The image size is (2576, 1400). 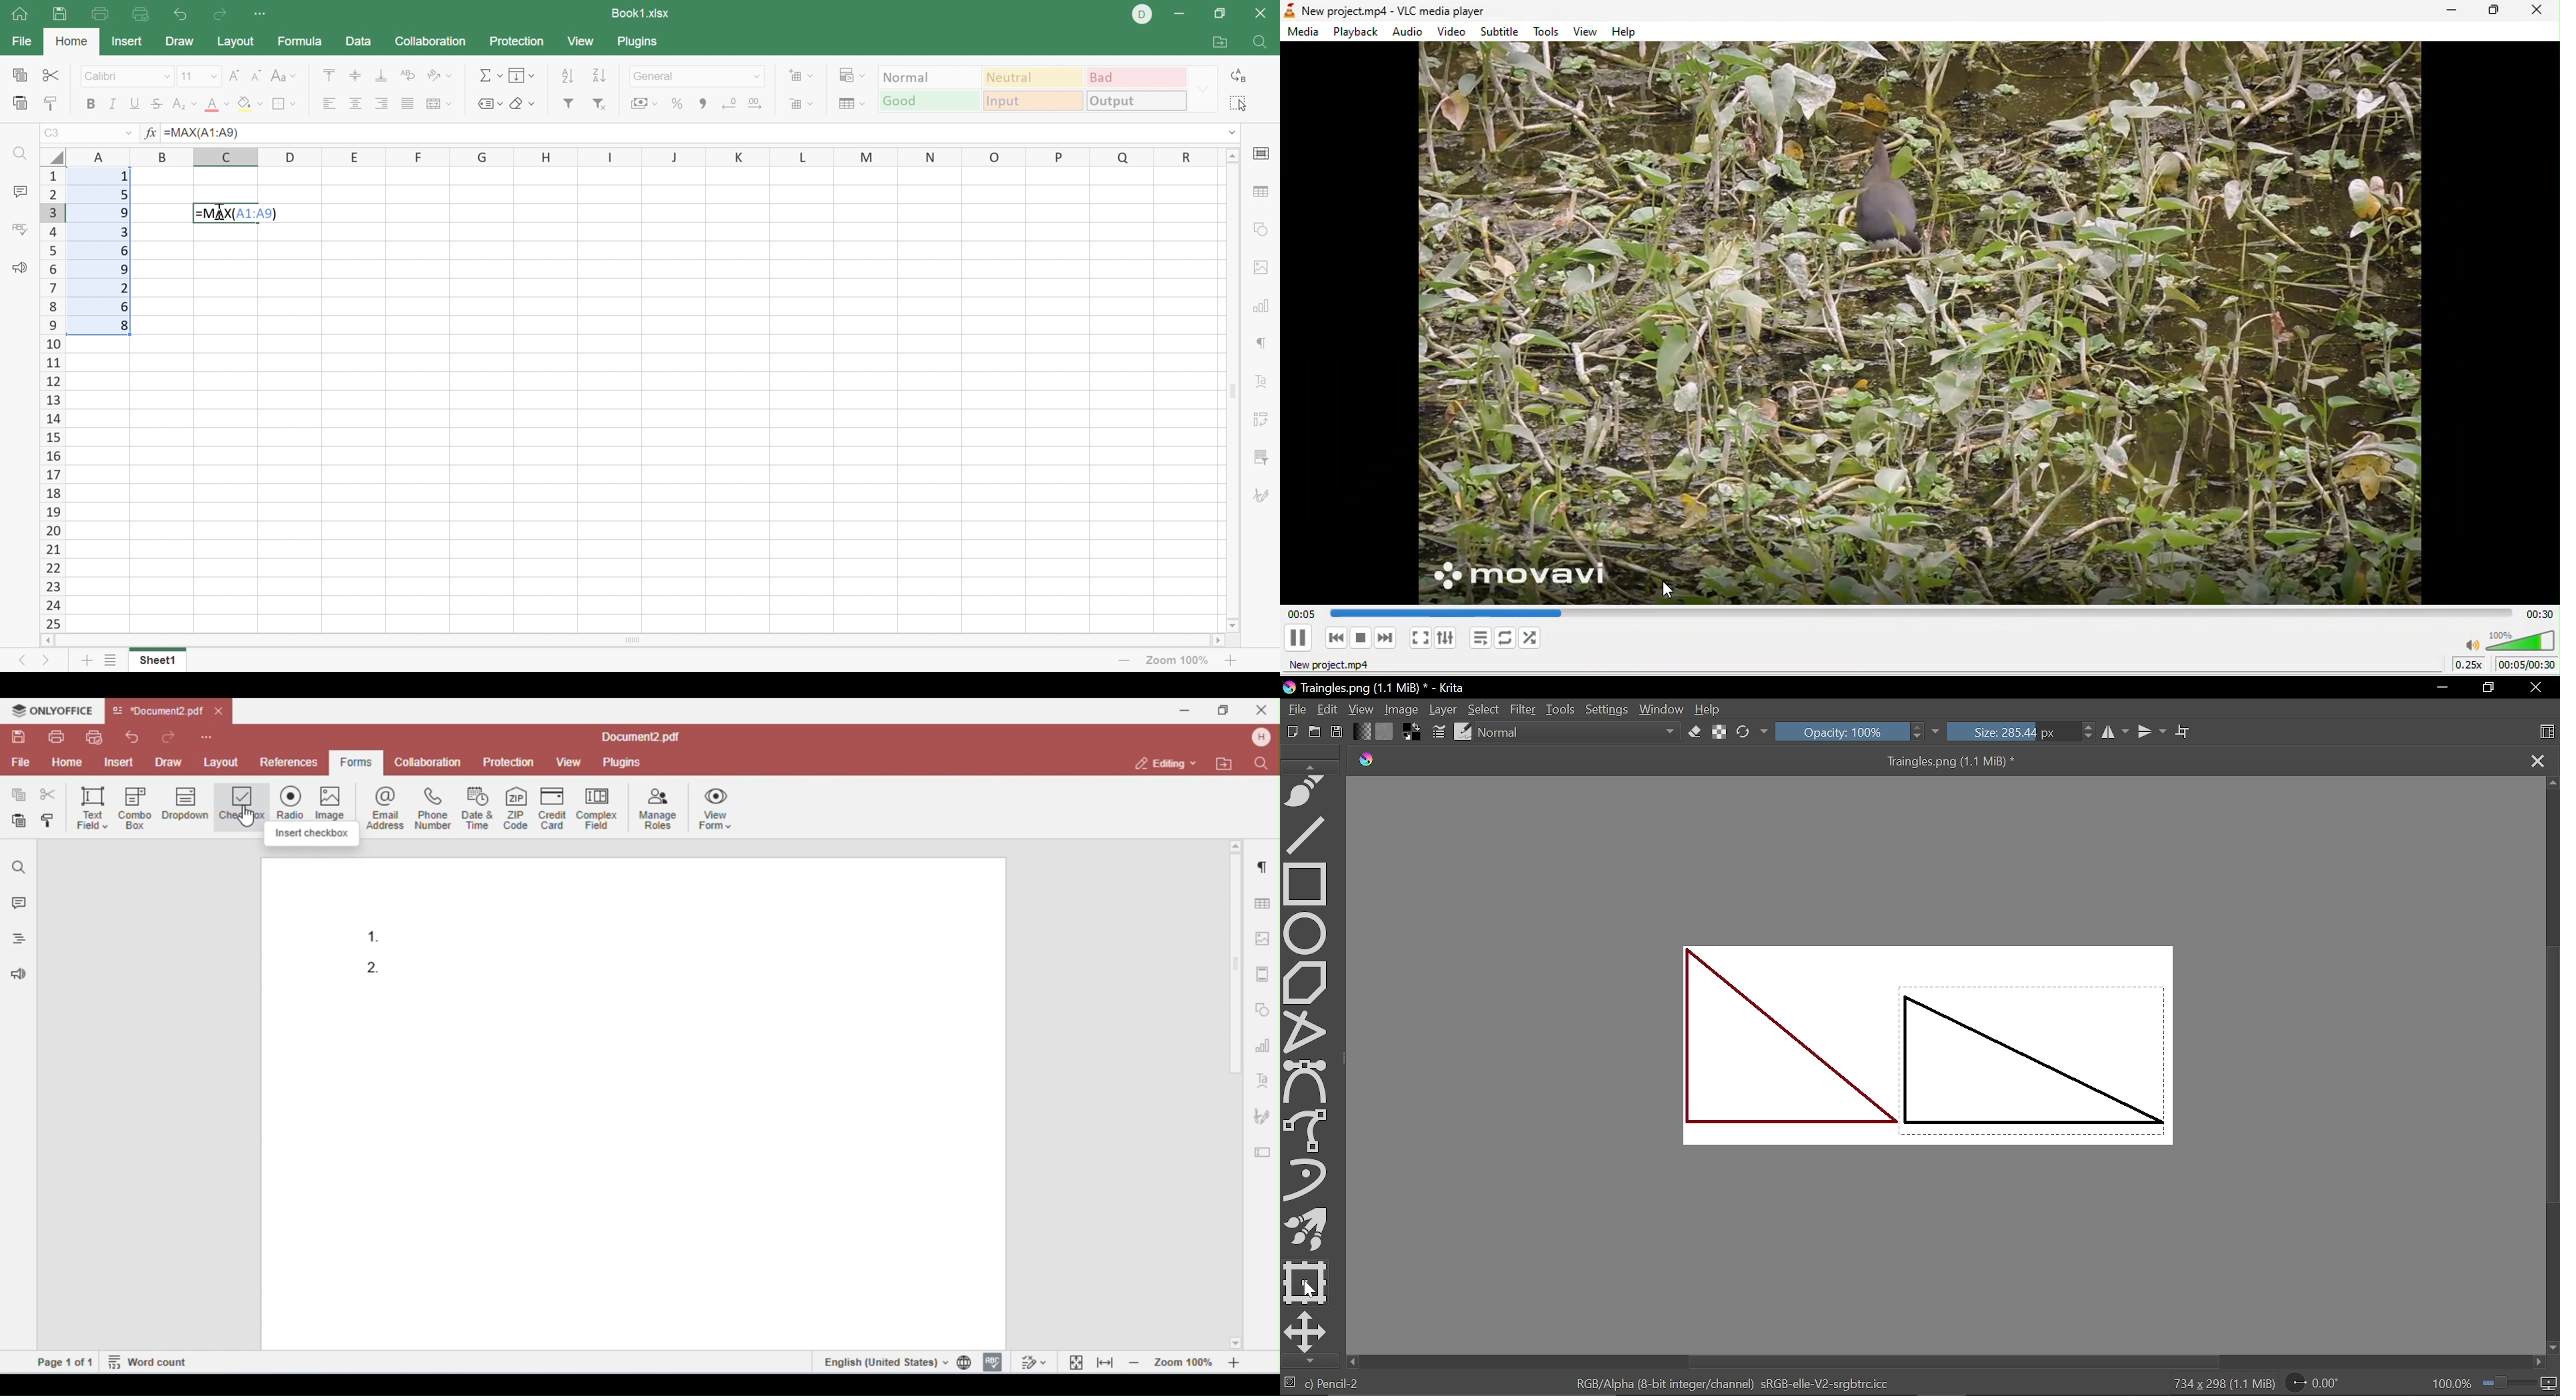 I want to click on close, so click(x=2535, y=12).